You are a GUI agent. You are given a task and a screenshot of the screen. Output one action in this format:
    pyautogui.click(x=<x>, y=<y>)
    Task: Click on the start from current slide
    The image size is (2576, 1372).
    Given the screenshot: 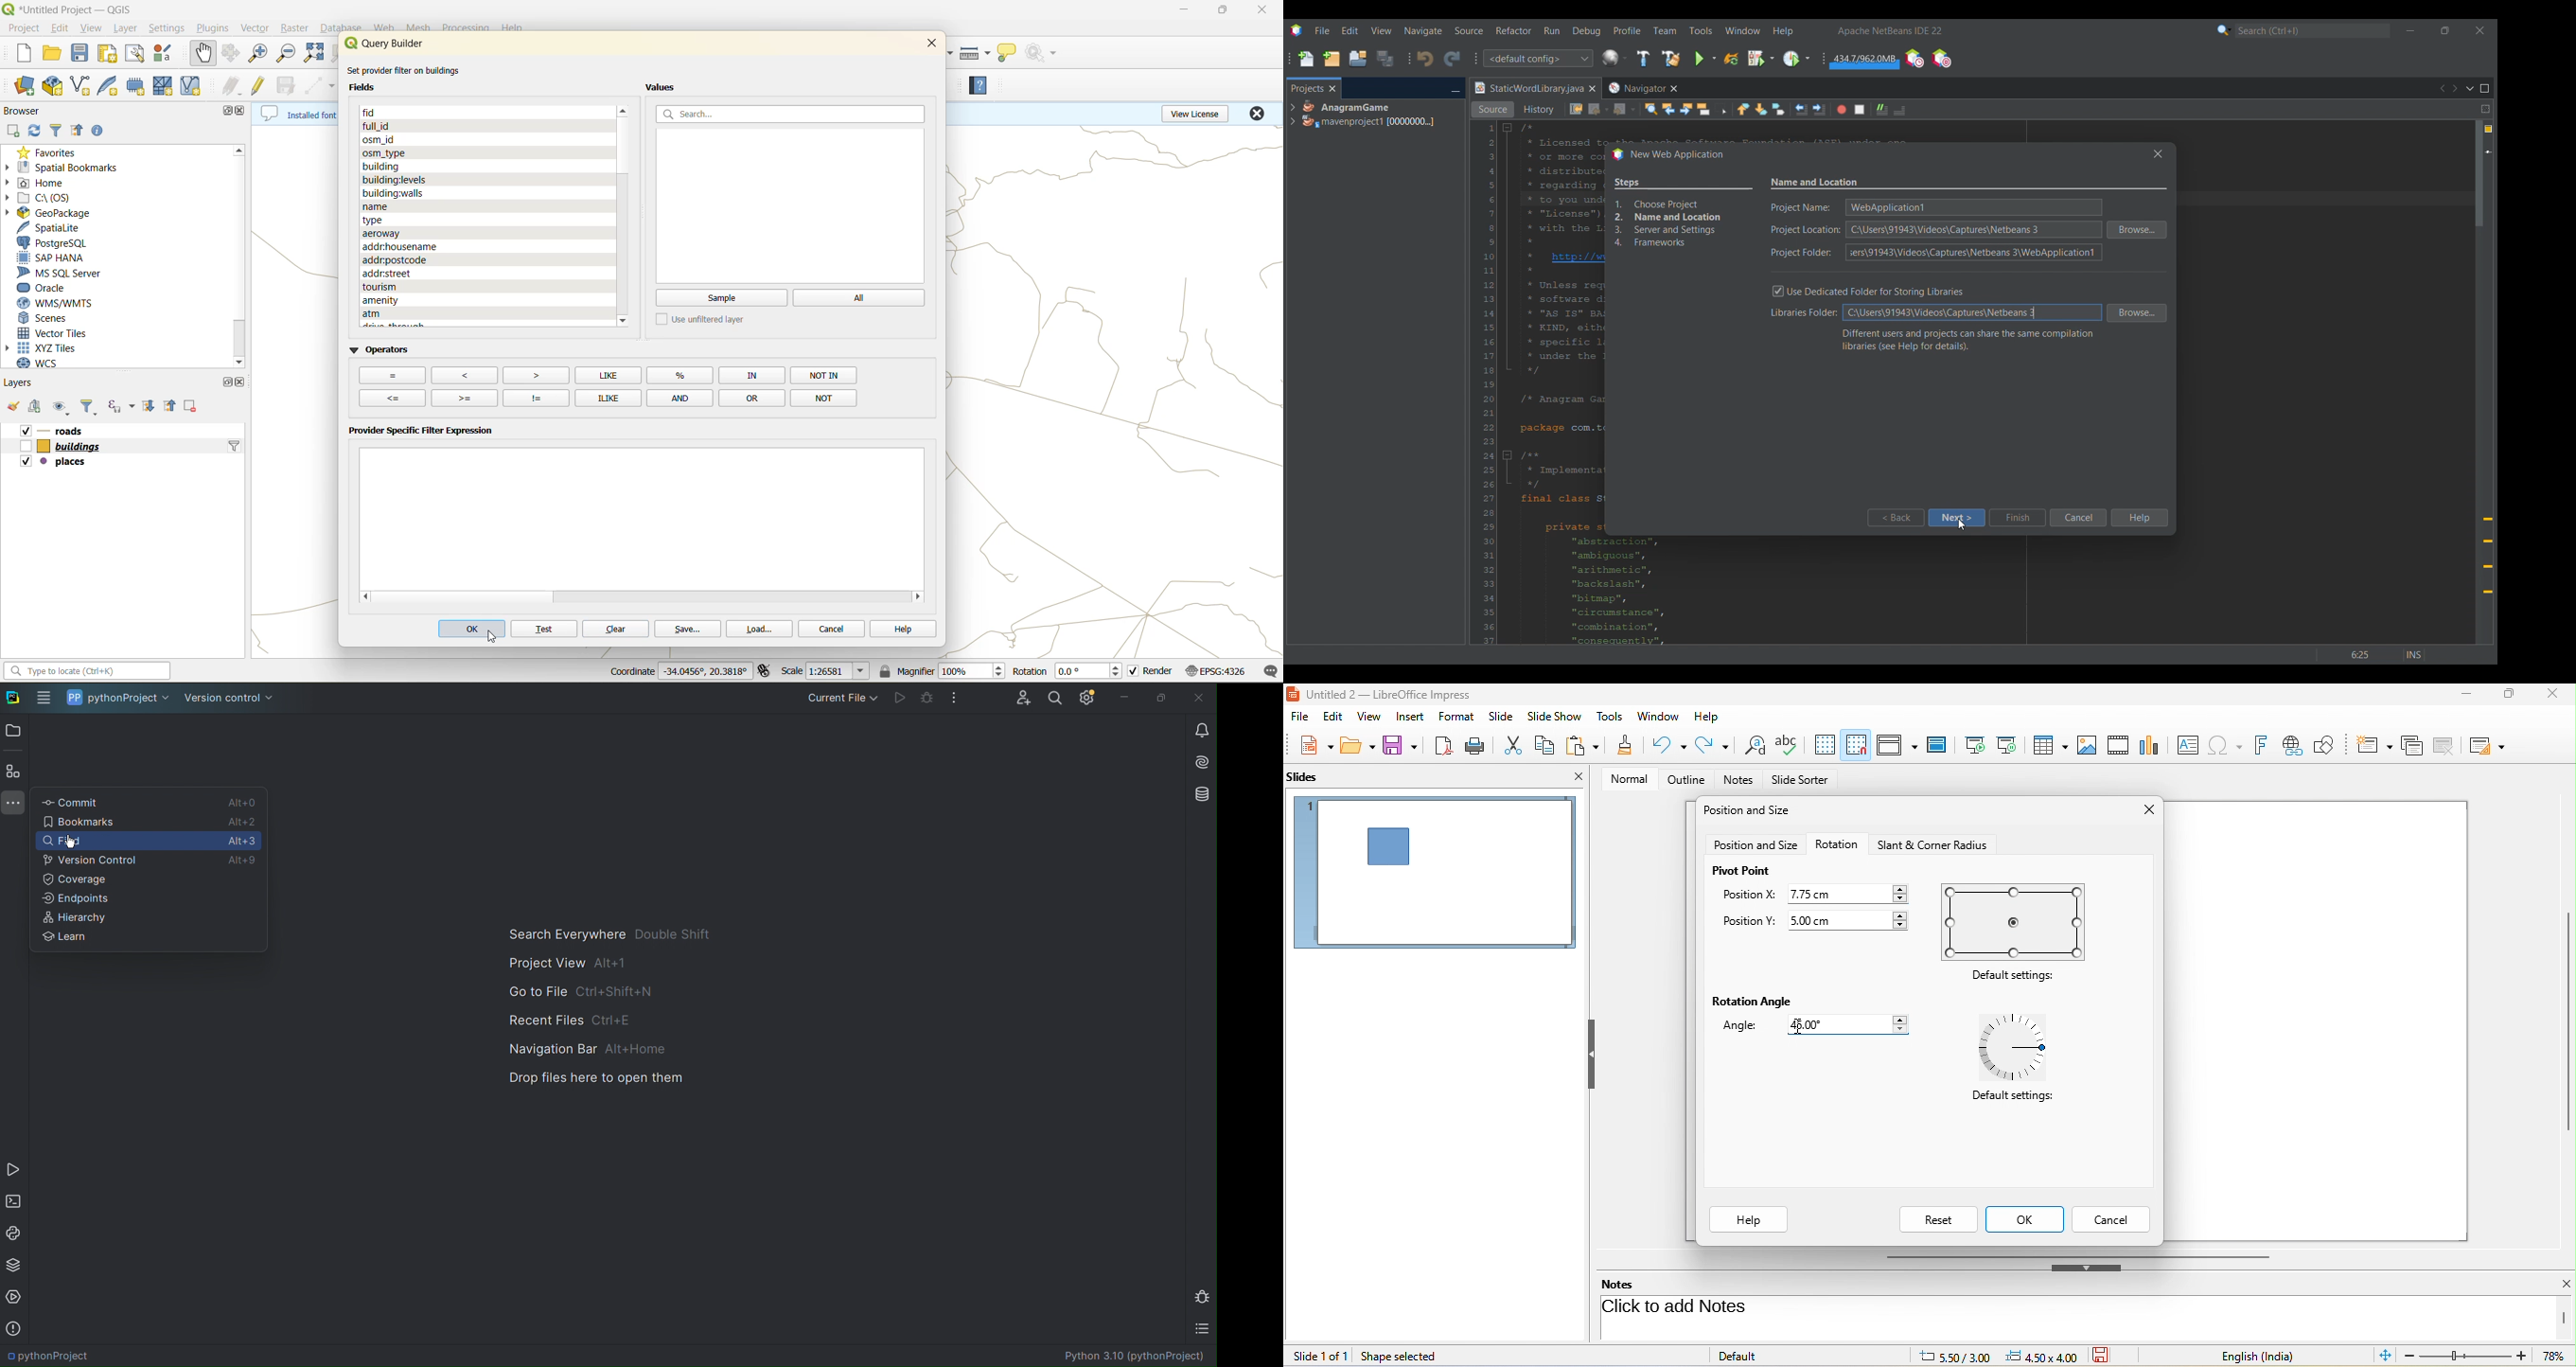 What is the action you would take?
    pyautogui.click(x=2012, y=745)
    